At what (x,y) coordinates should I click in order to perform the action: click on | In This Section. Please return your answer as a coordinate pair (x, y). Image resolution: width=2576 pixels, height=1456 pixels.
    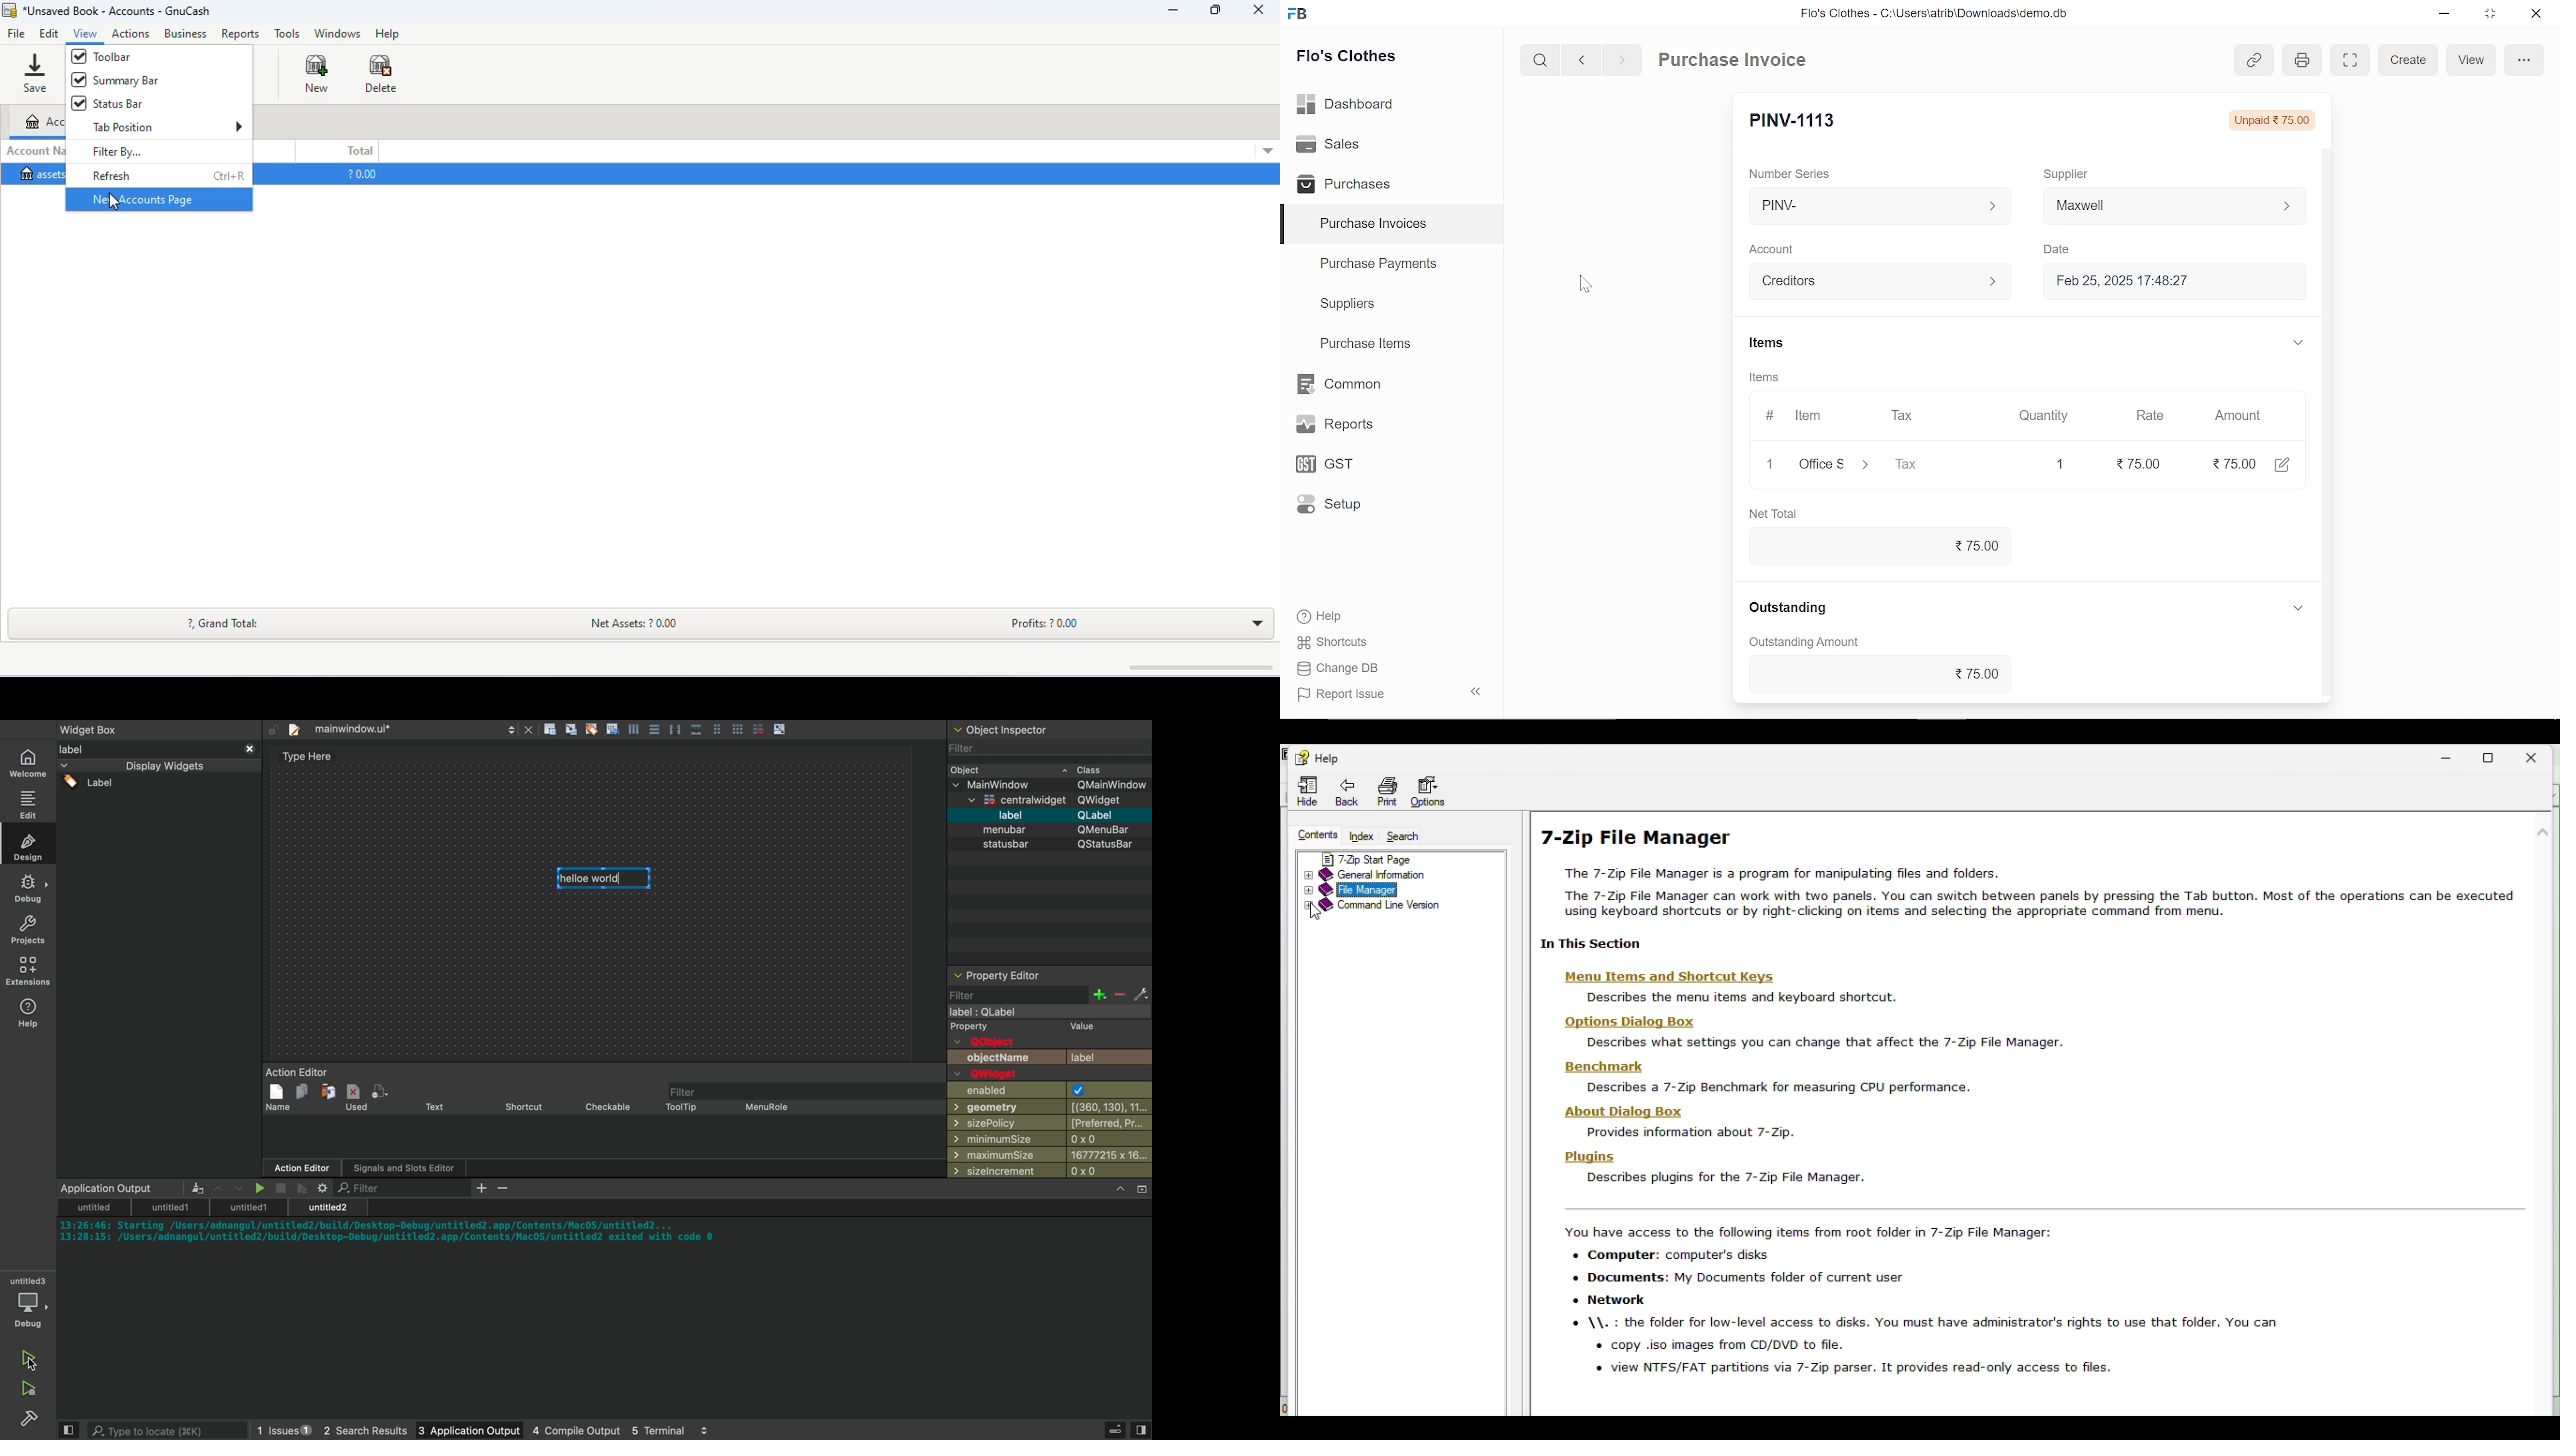
    Looking at the image, I should click on (1585, 944).